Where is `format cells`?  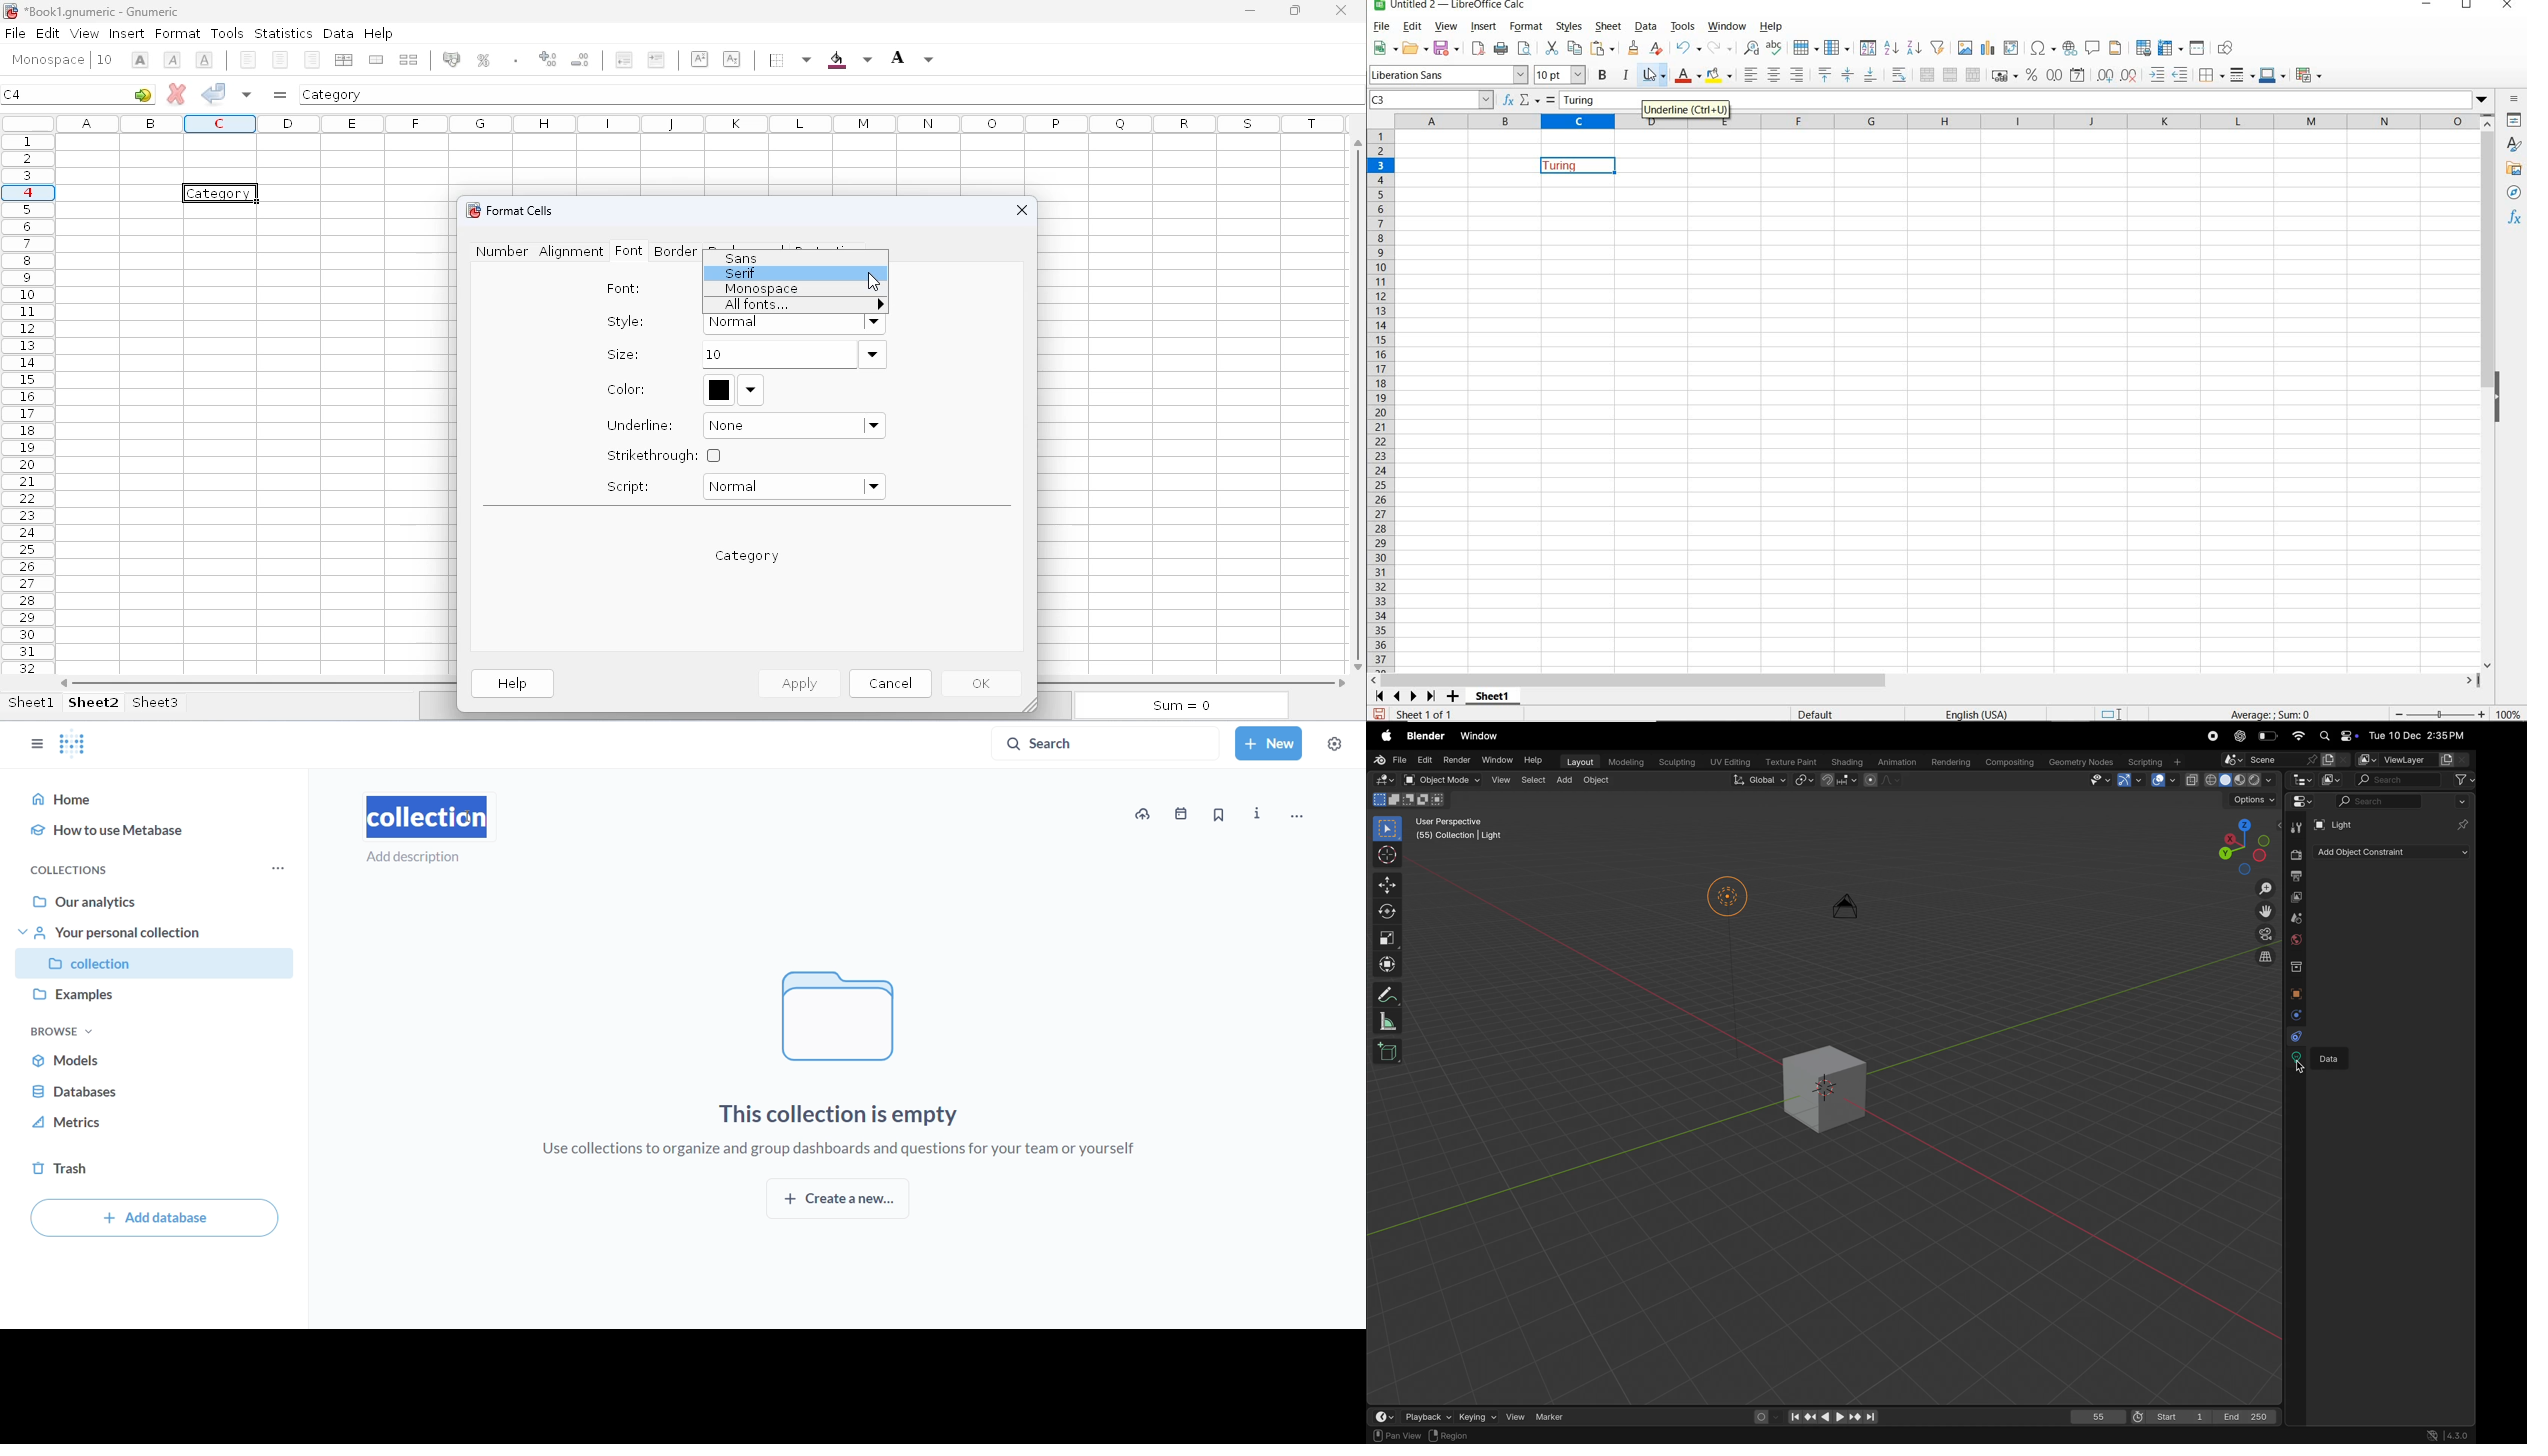 format cells is located at coordinates (520, 210).